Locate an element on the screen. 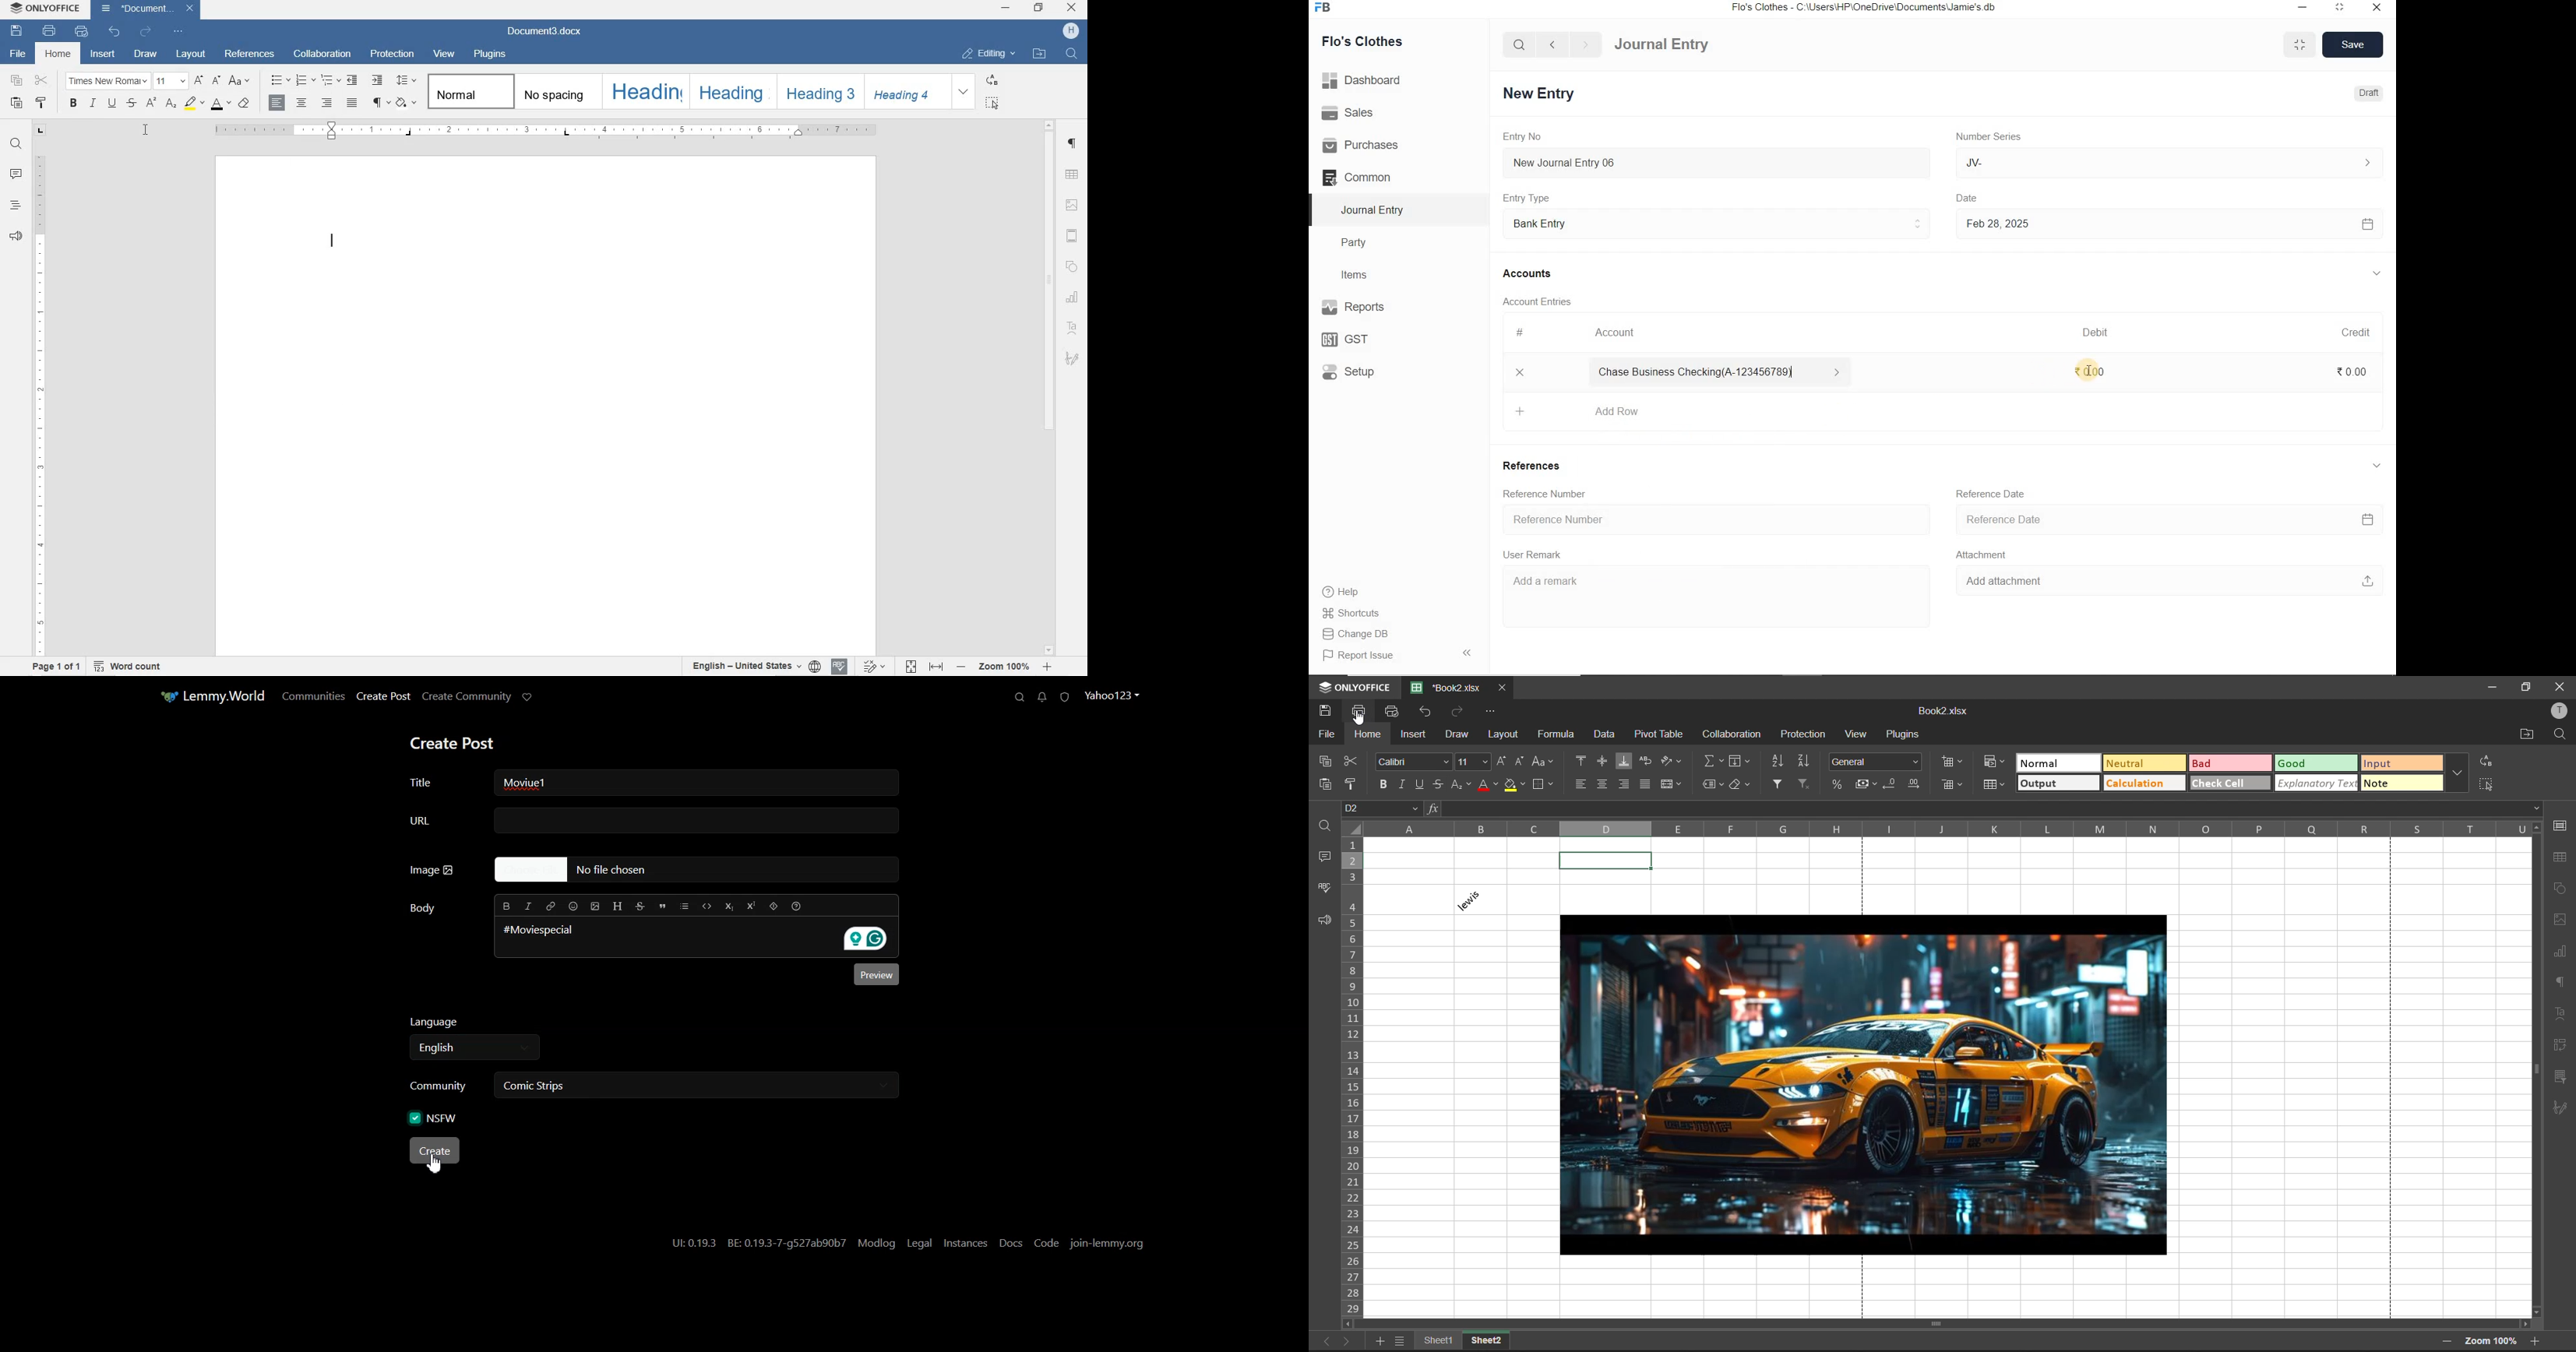 This screenshot has height=1372, width=2576. FONT COLOR is located at coordinates (222, 104).